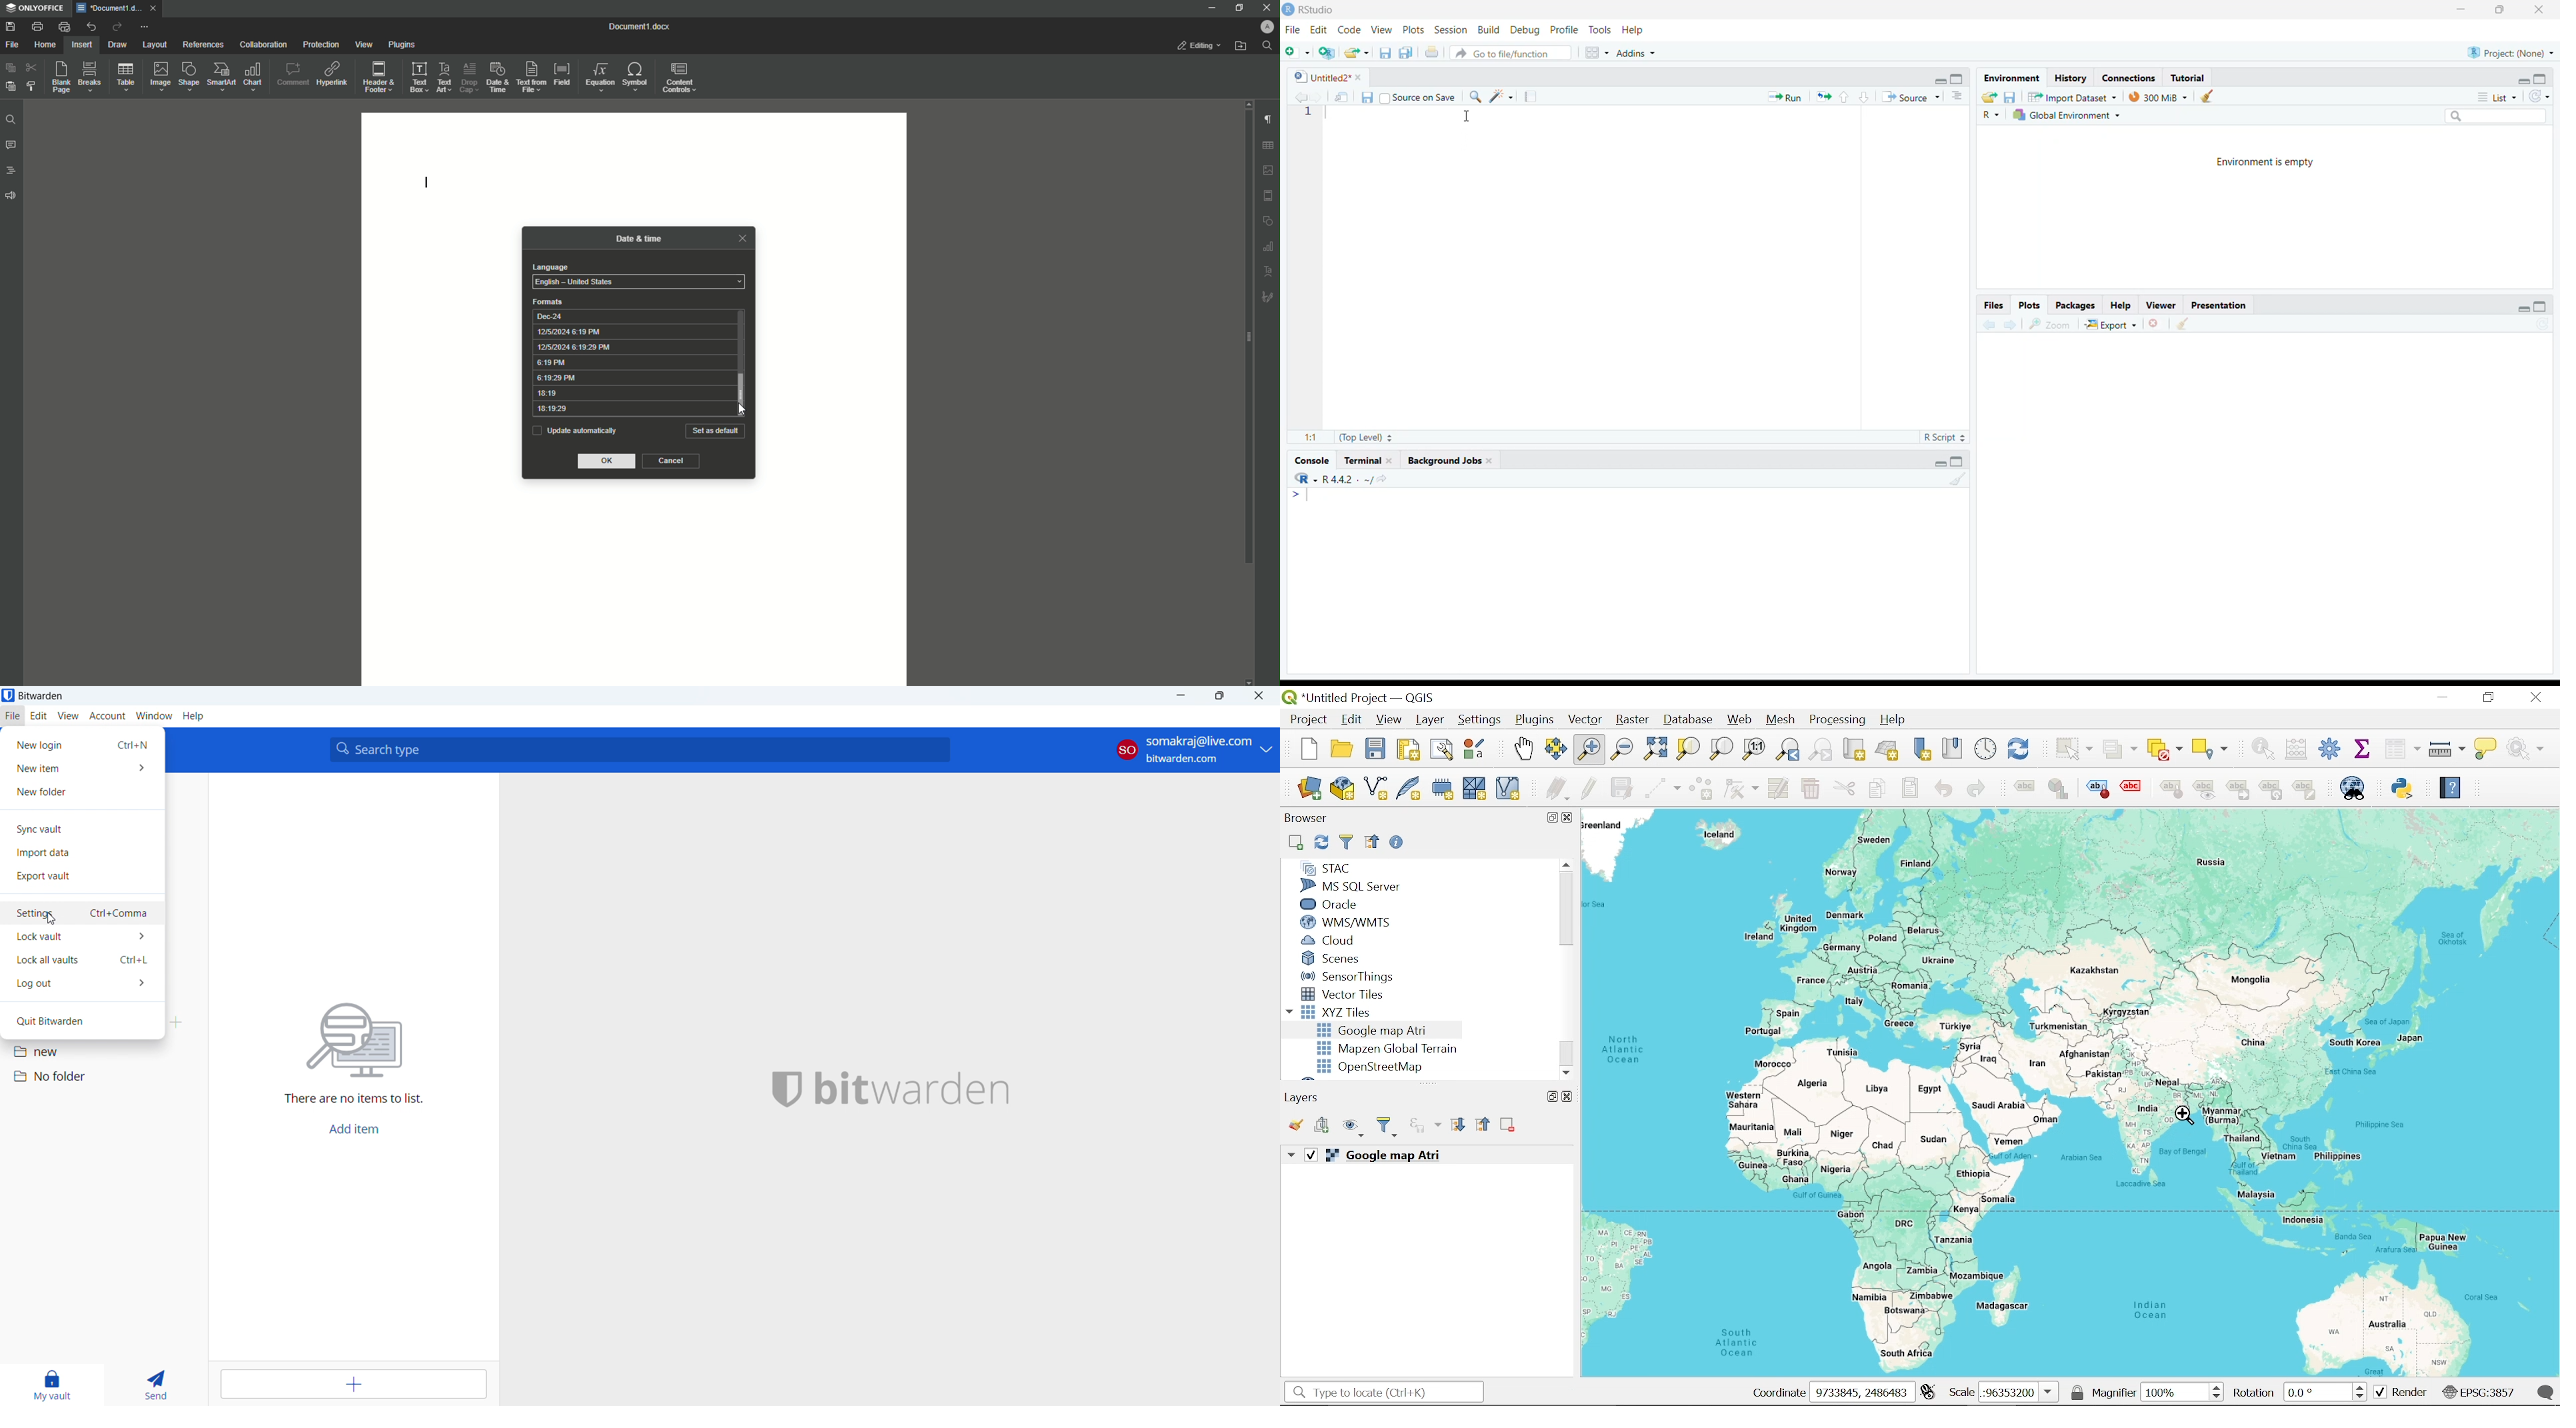 The height and width of the screenshot is (1428, 2576). What do you see at coordinates (2541, 98) in the screenshot?
I see `refresh` at bounding box center [2541, 98].